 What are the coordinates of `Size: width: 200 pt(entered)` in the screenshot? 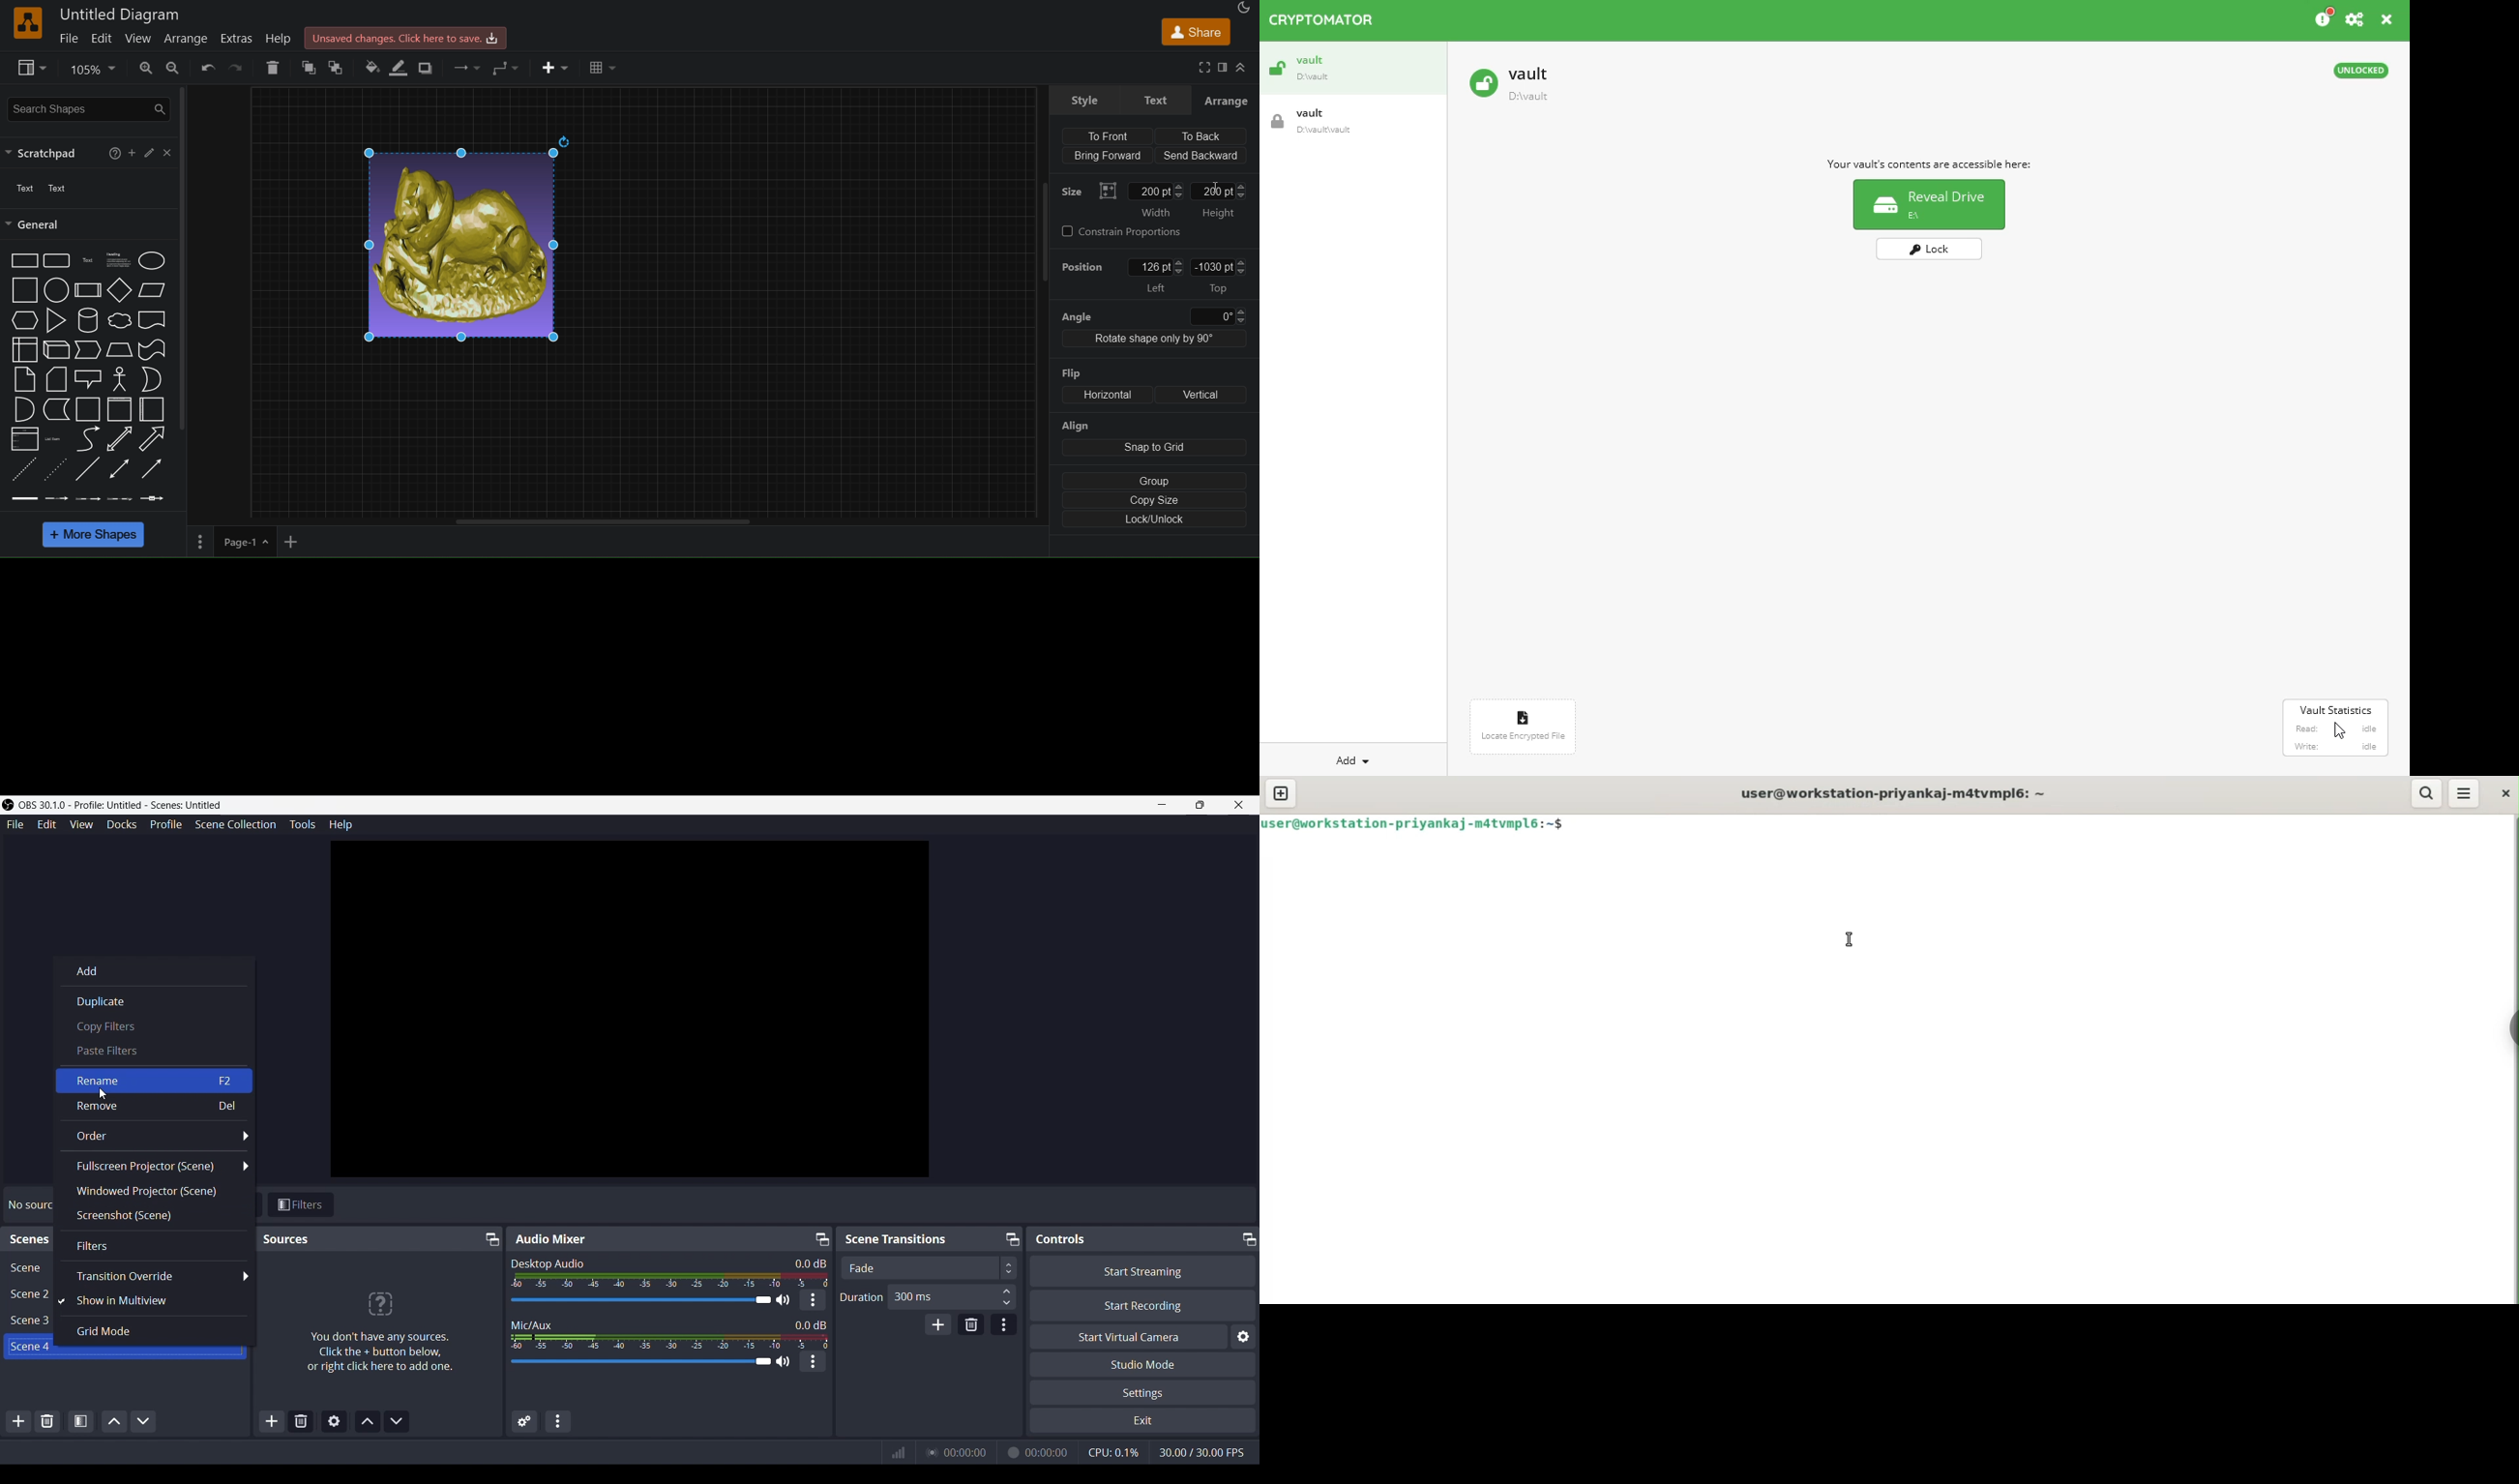 It's located at (1122, 197).